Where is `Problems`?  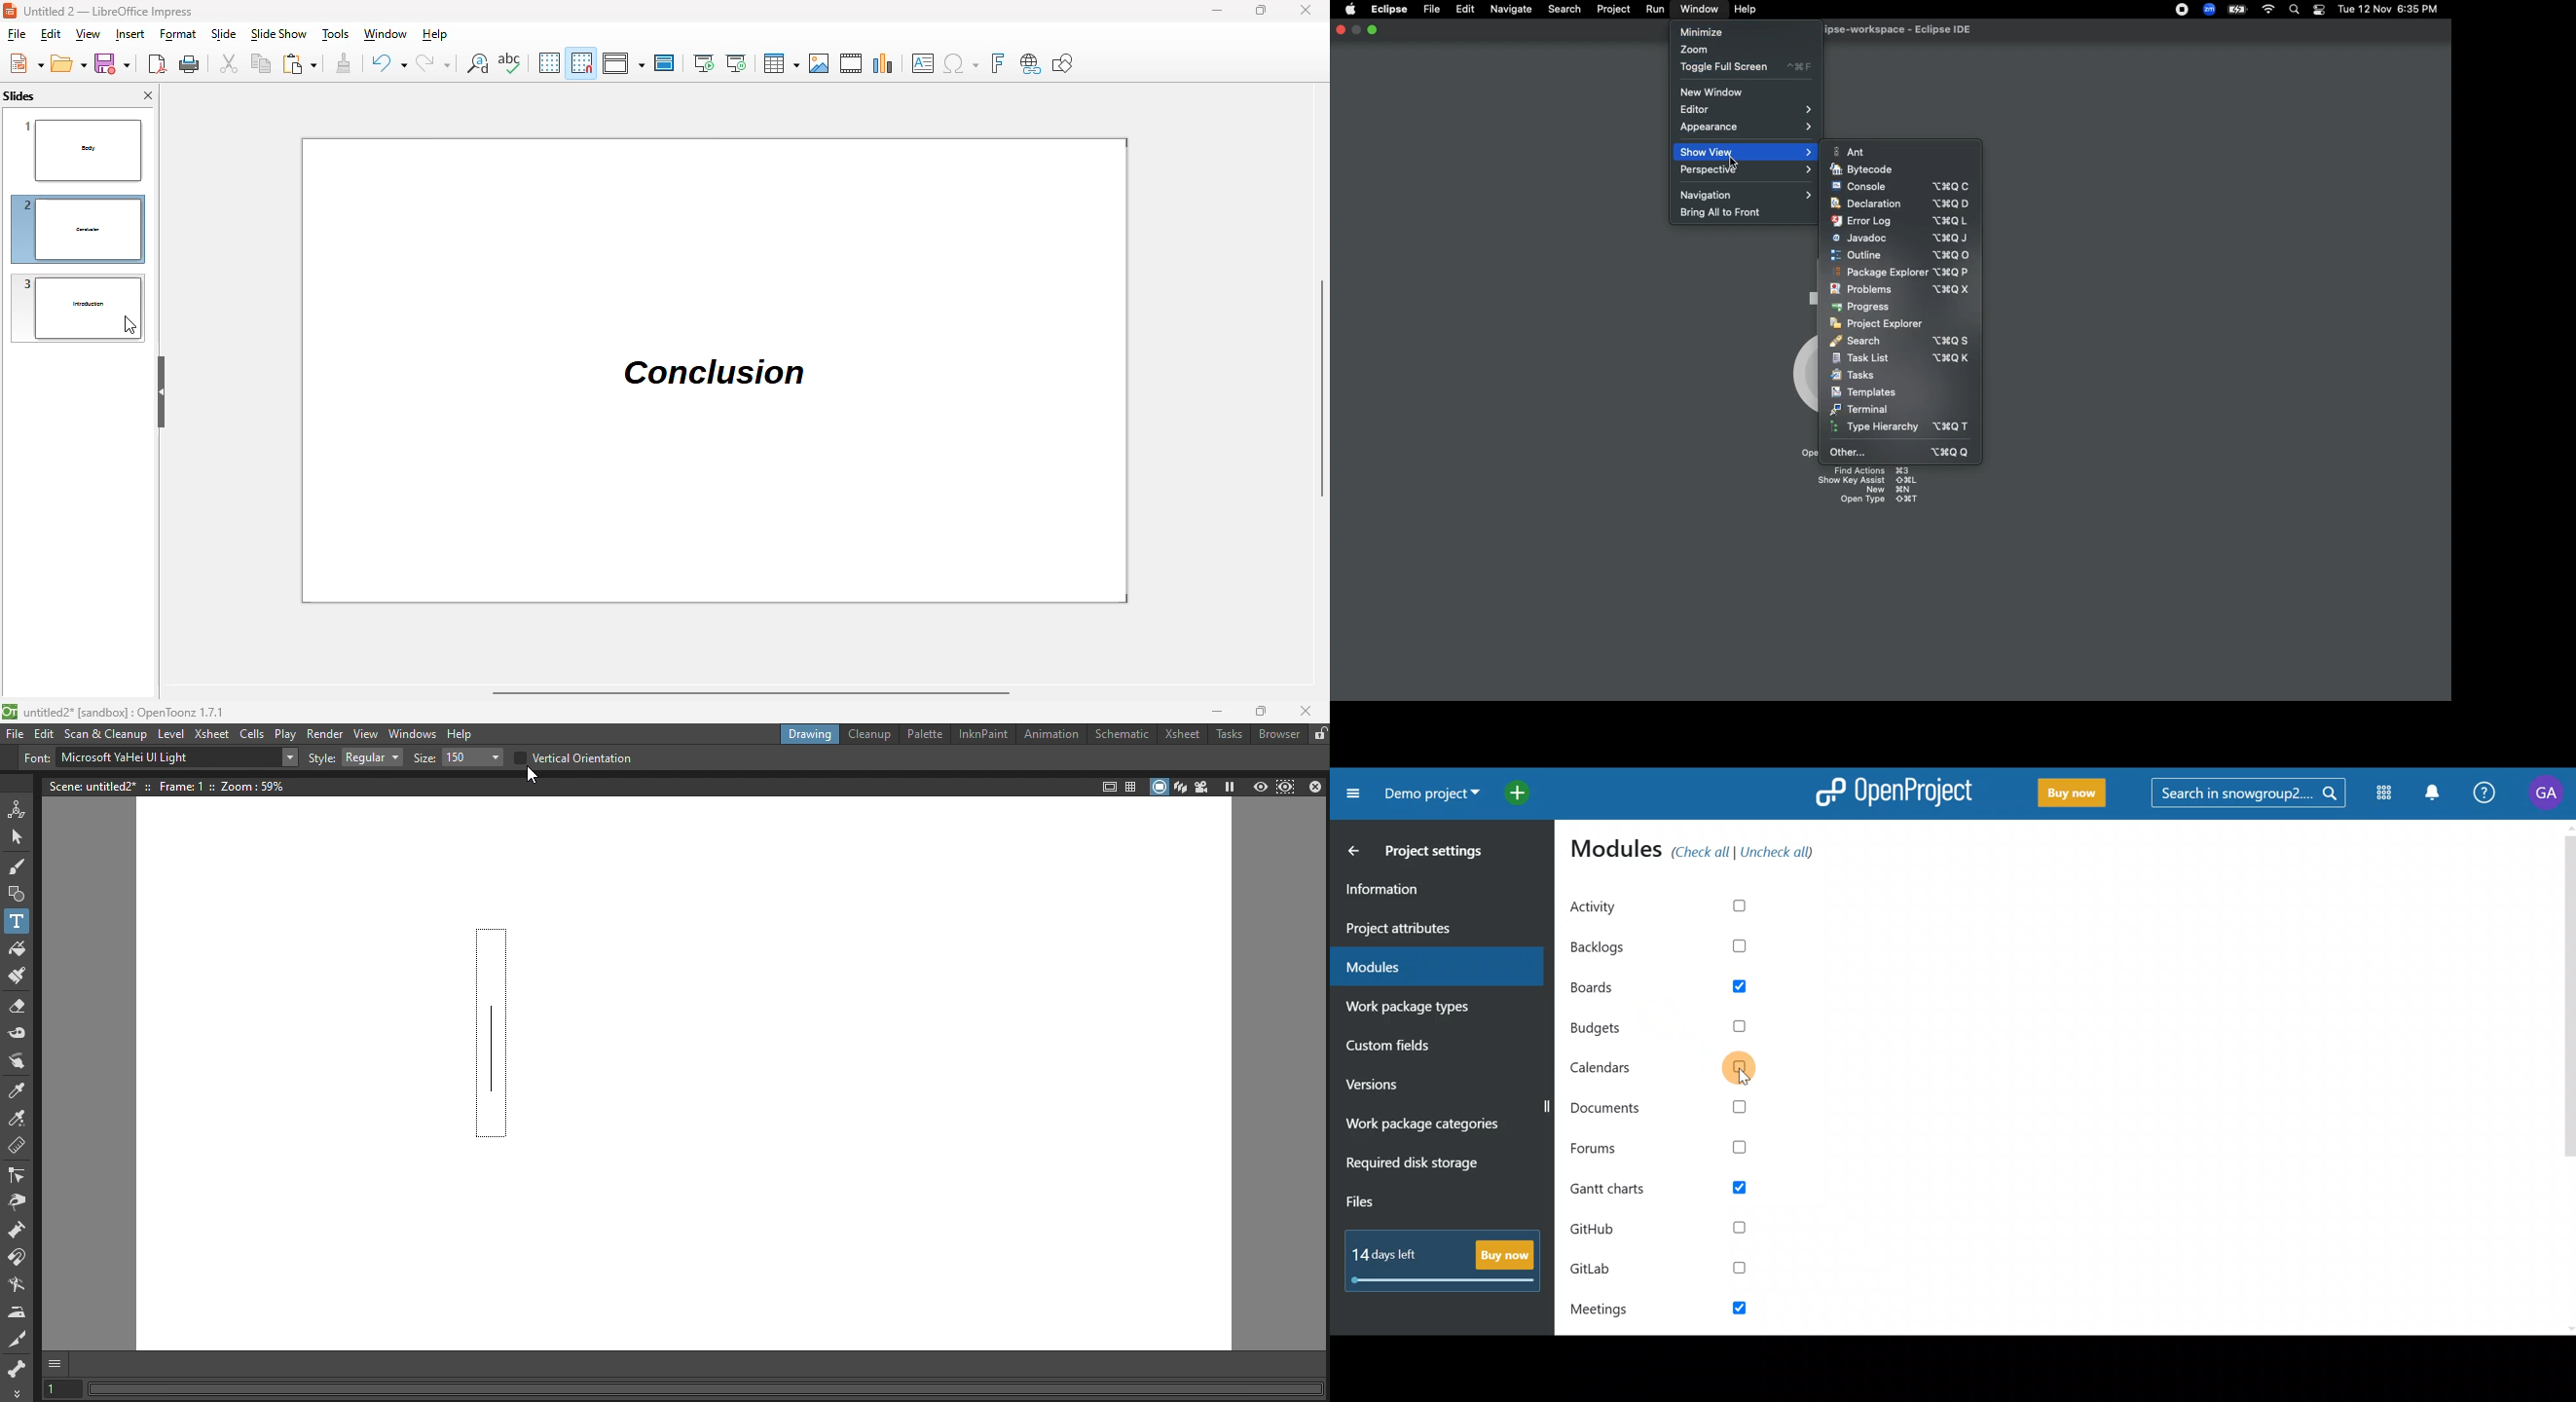
Problems is located at coordinates (1899, 290).